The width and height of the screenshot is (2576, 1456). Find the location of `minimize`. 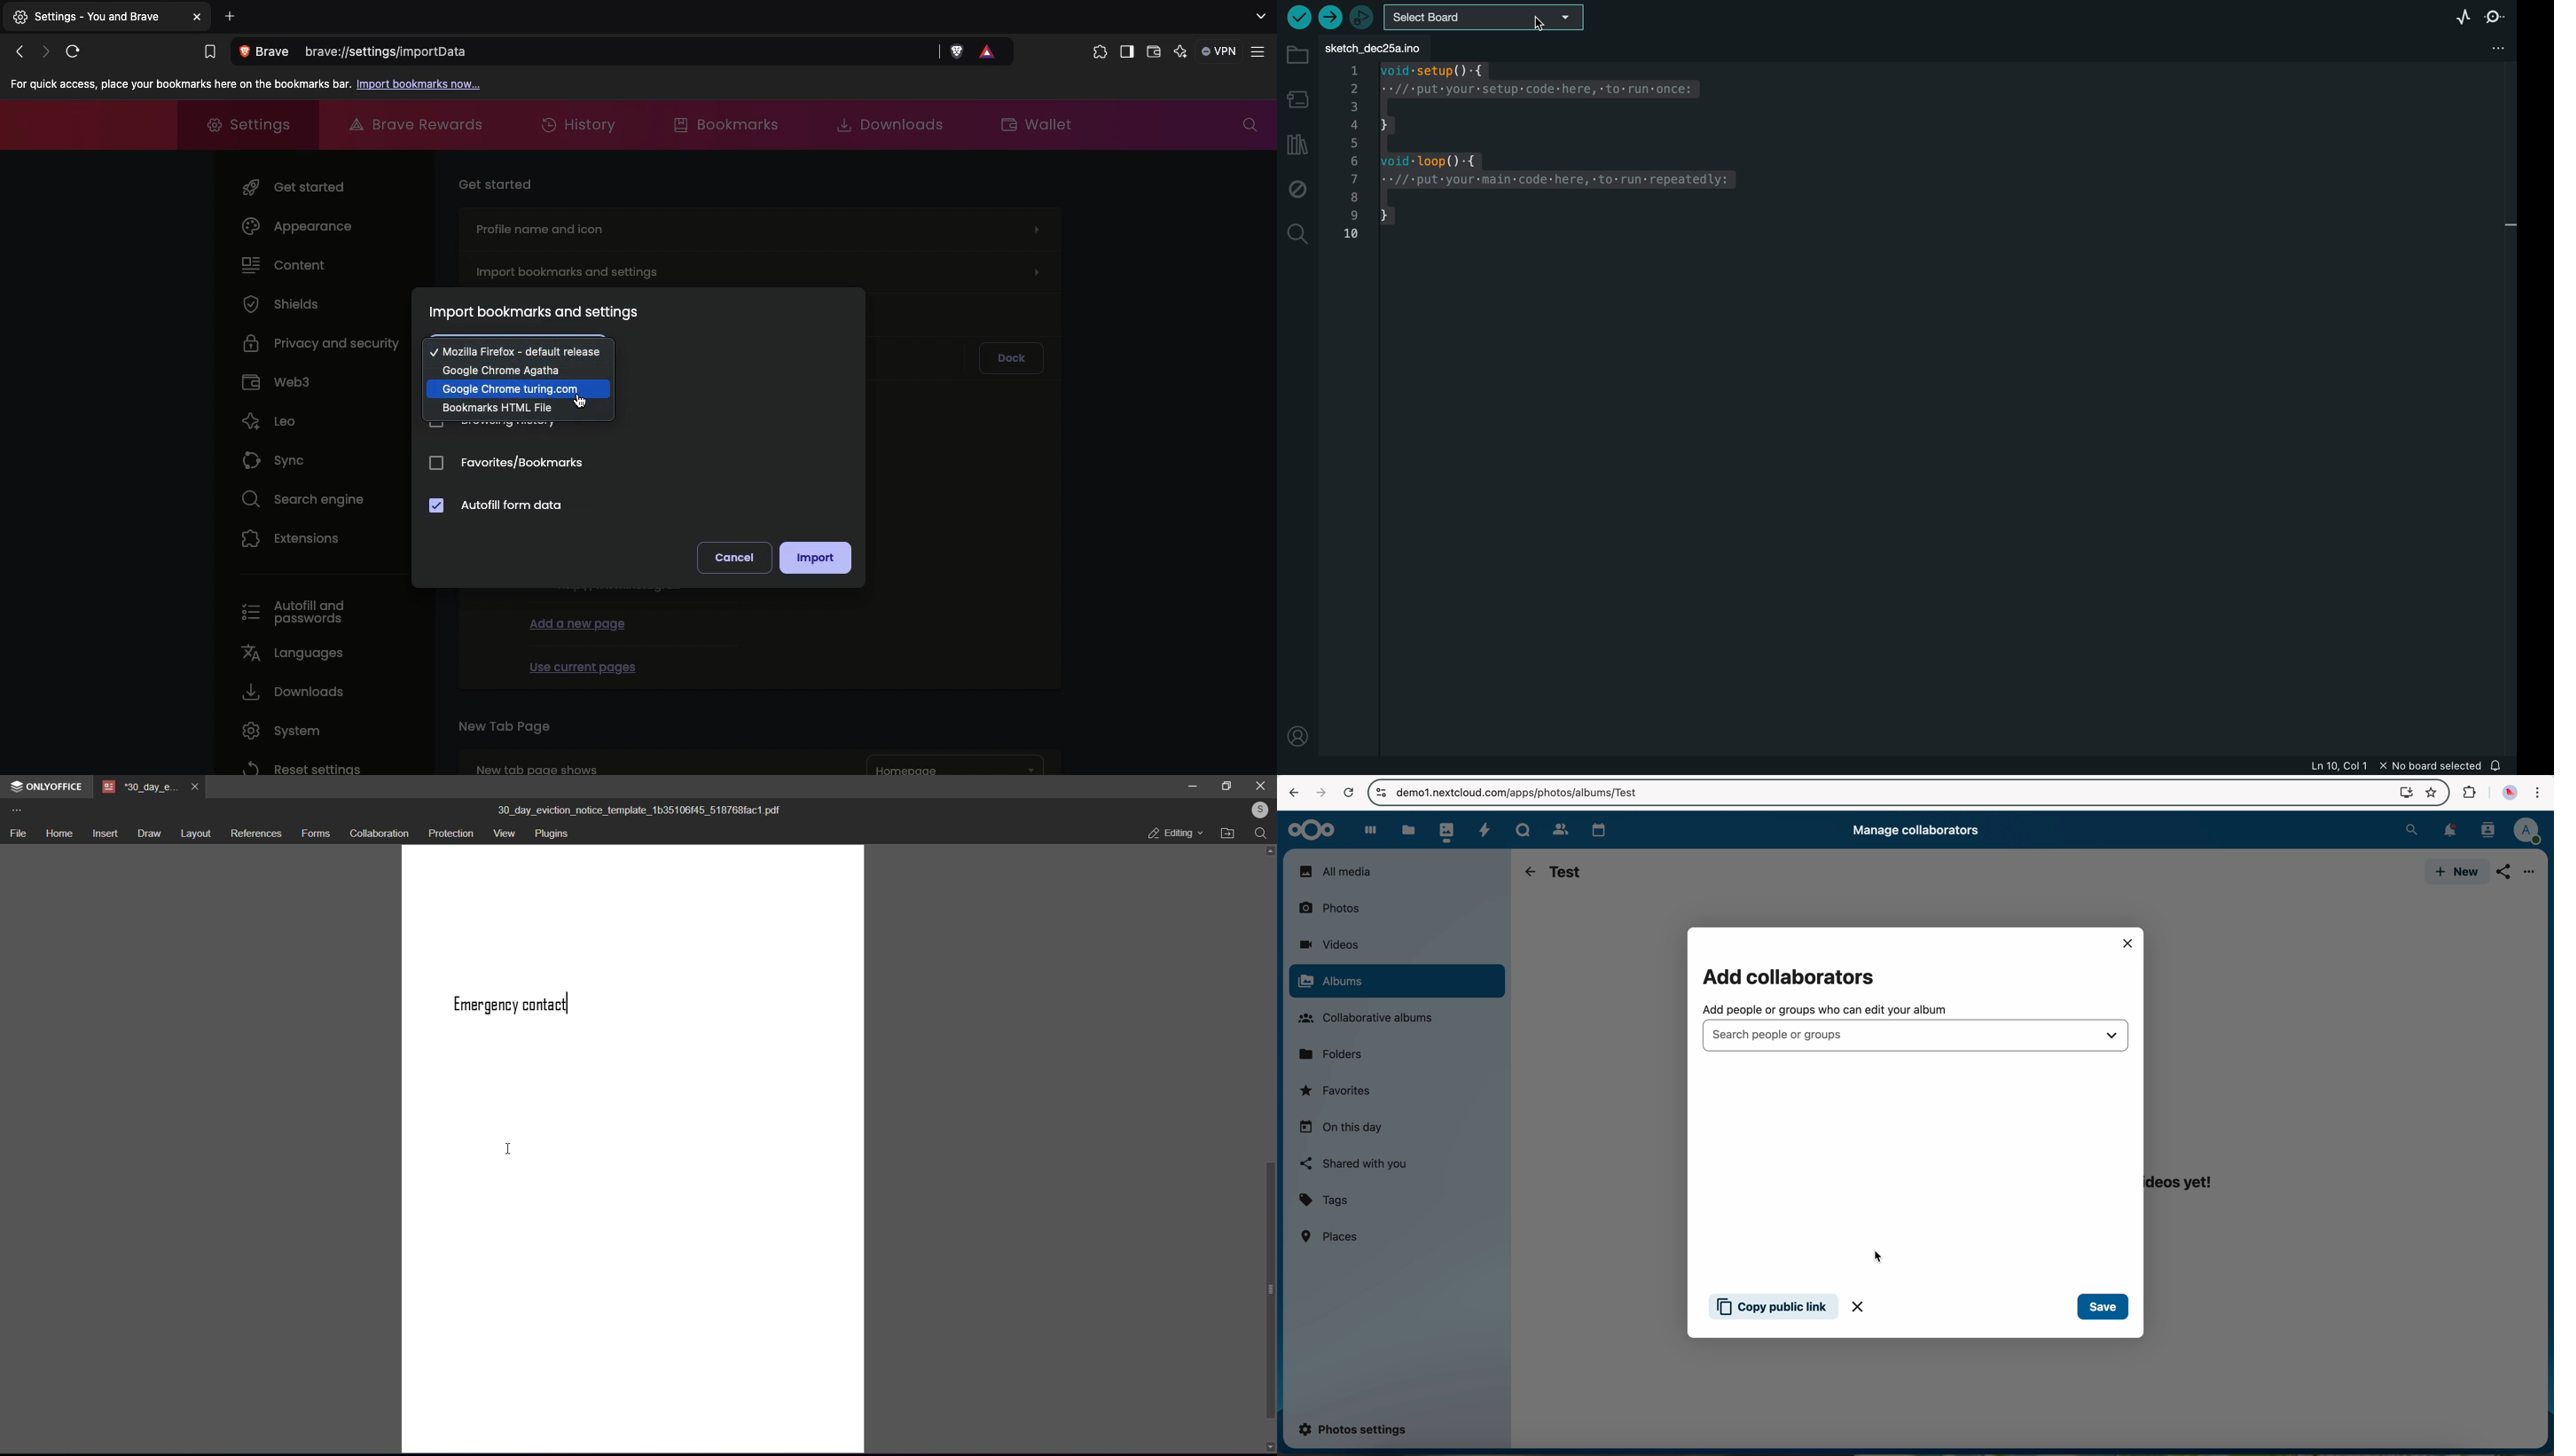

minimize is located at coordinates (1193, 786).